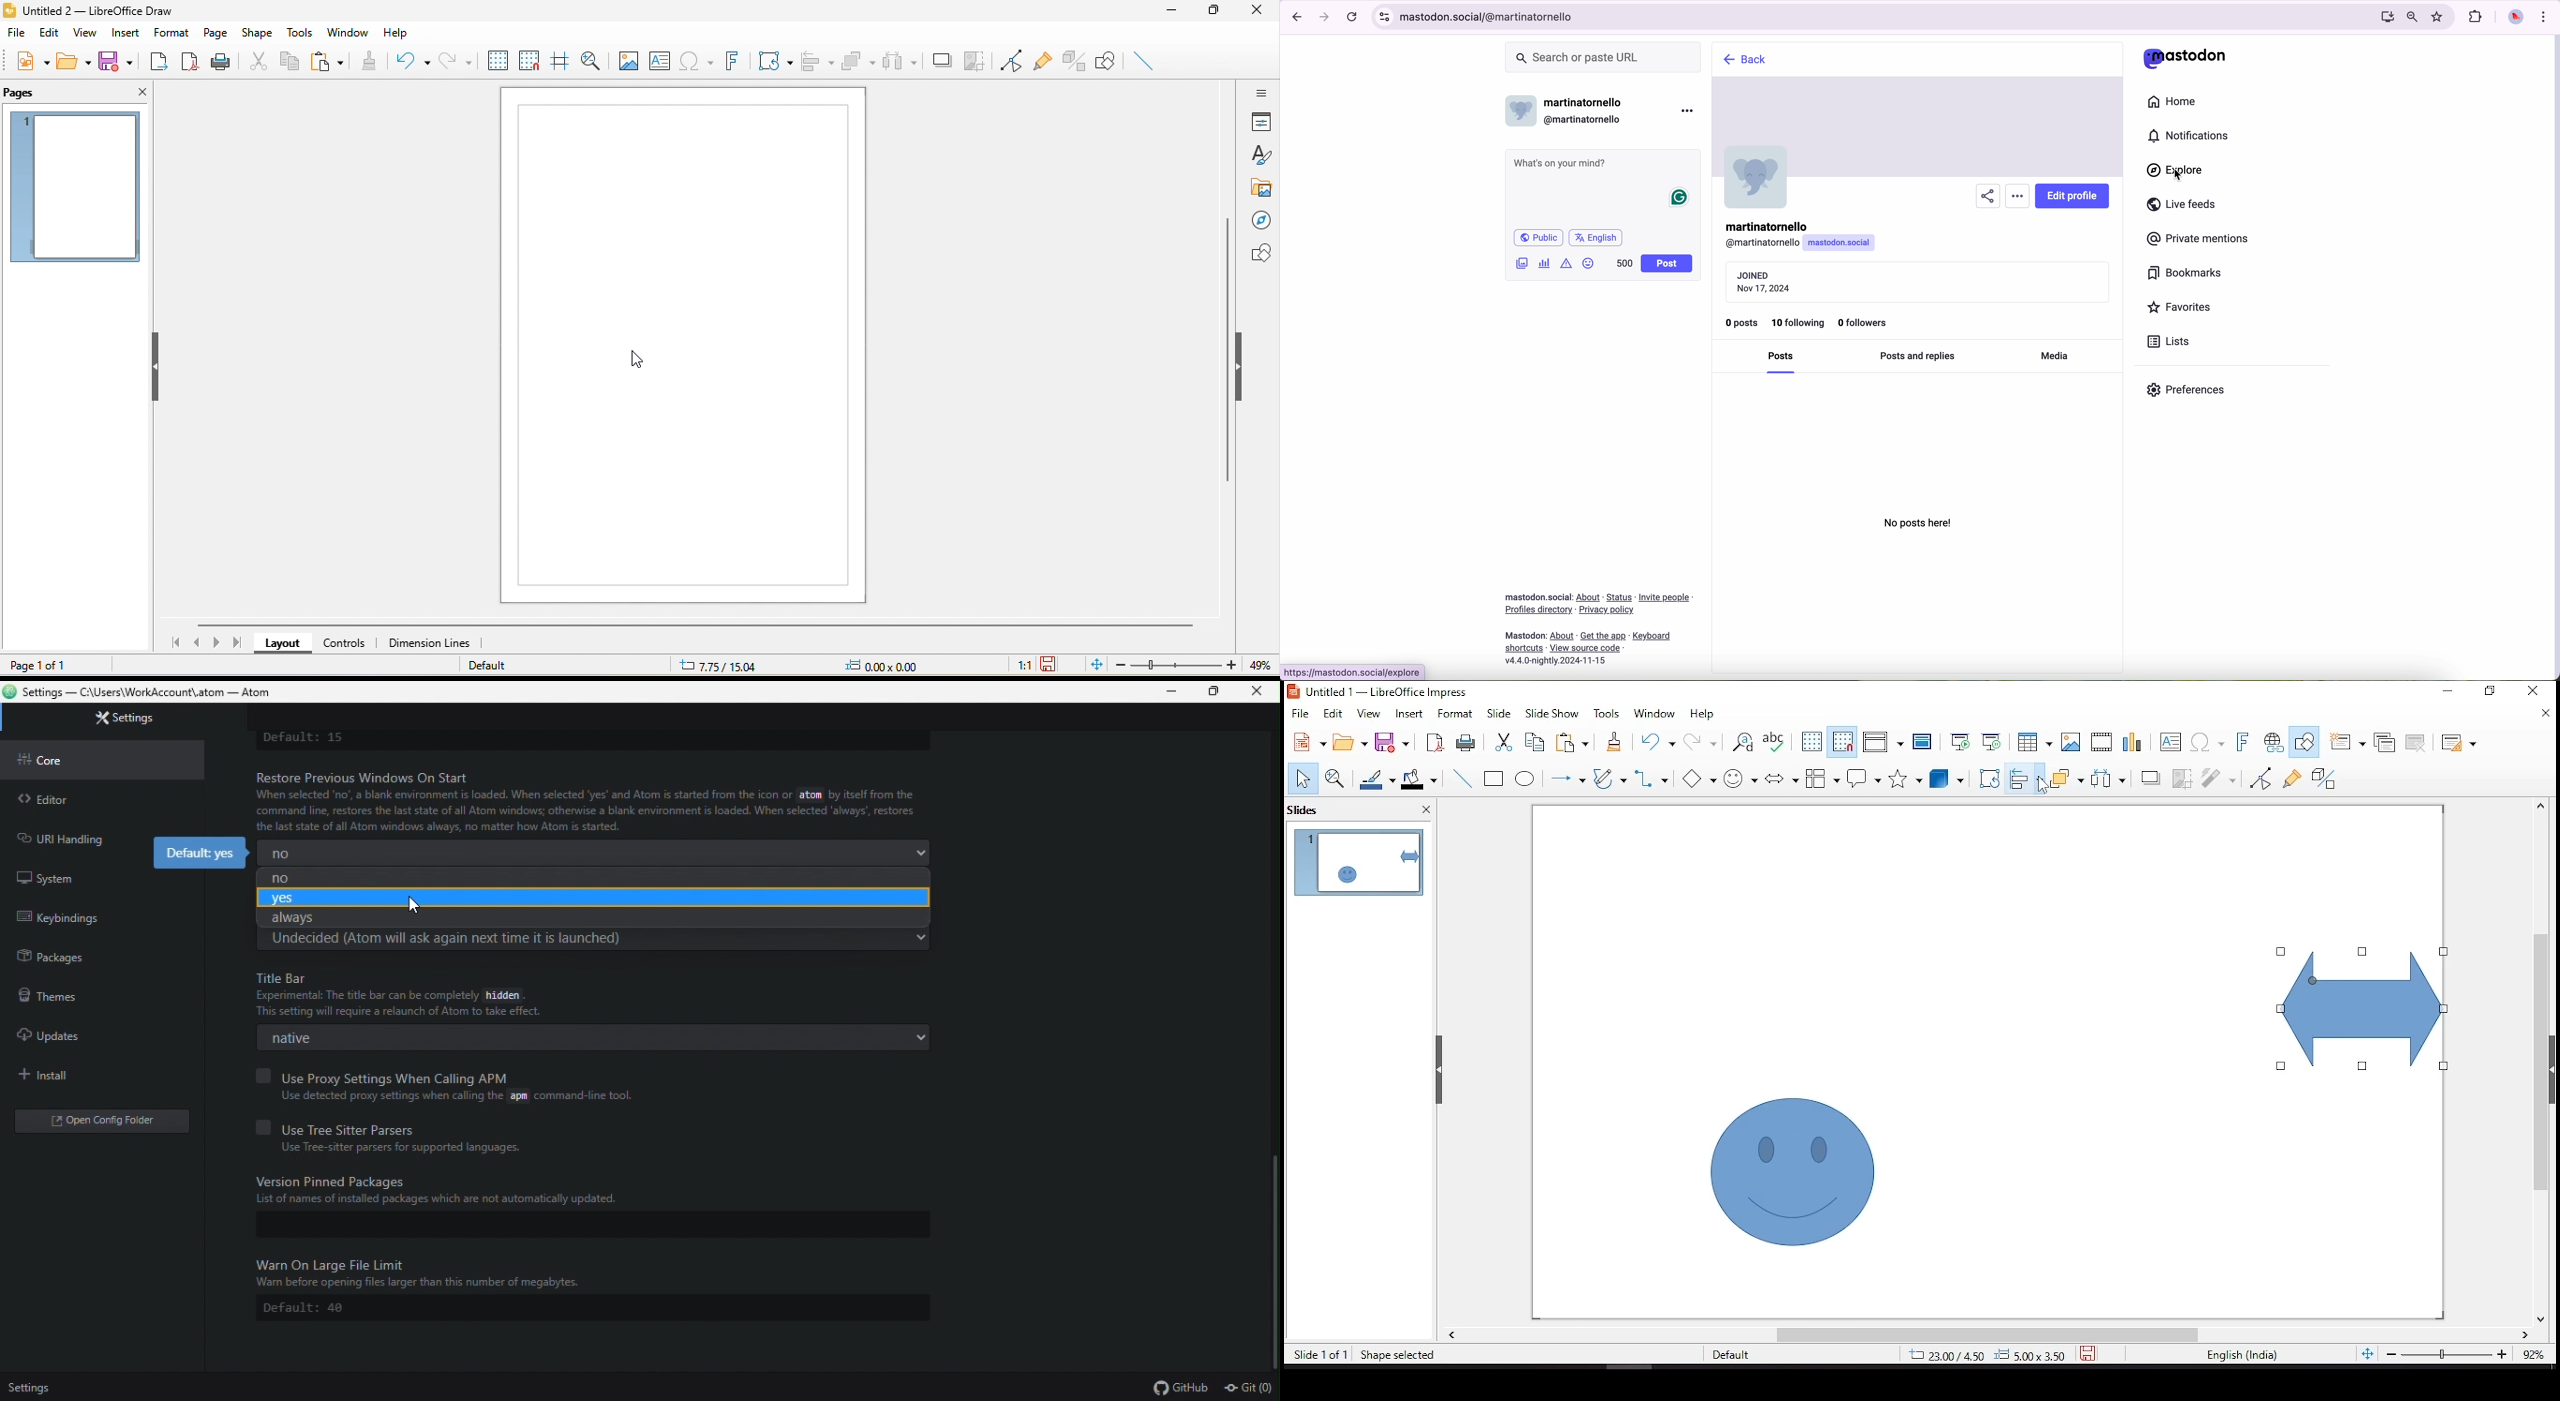 Image resolution: width=2576 pixels, height=1428 pixels. I want to click on link, so click(1589, 598).